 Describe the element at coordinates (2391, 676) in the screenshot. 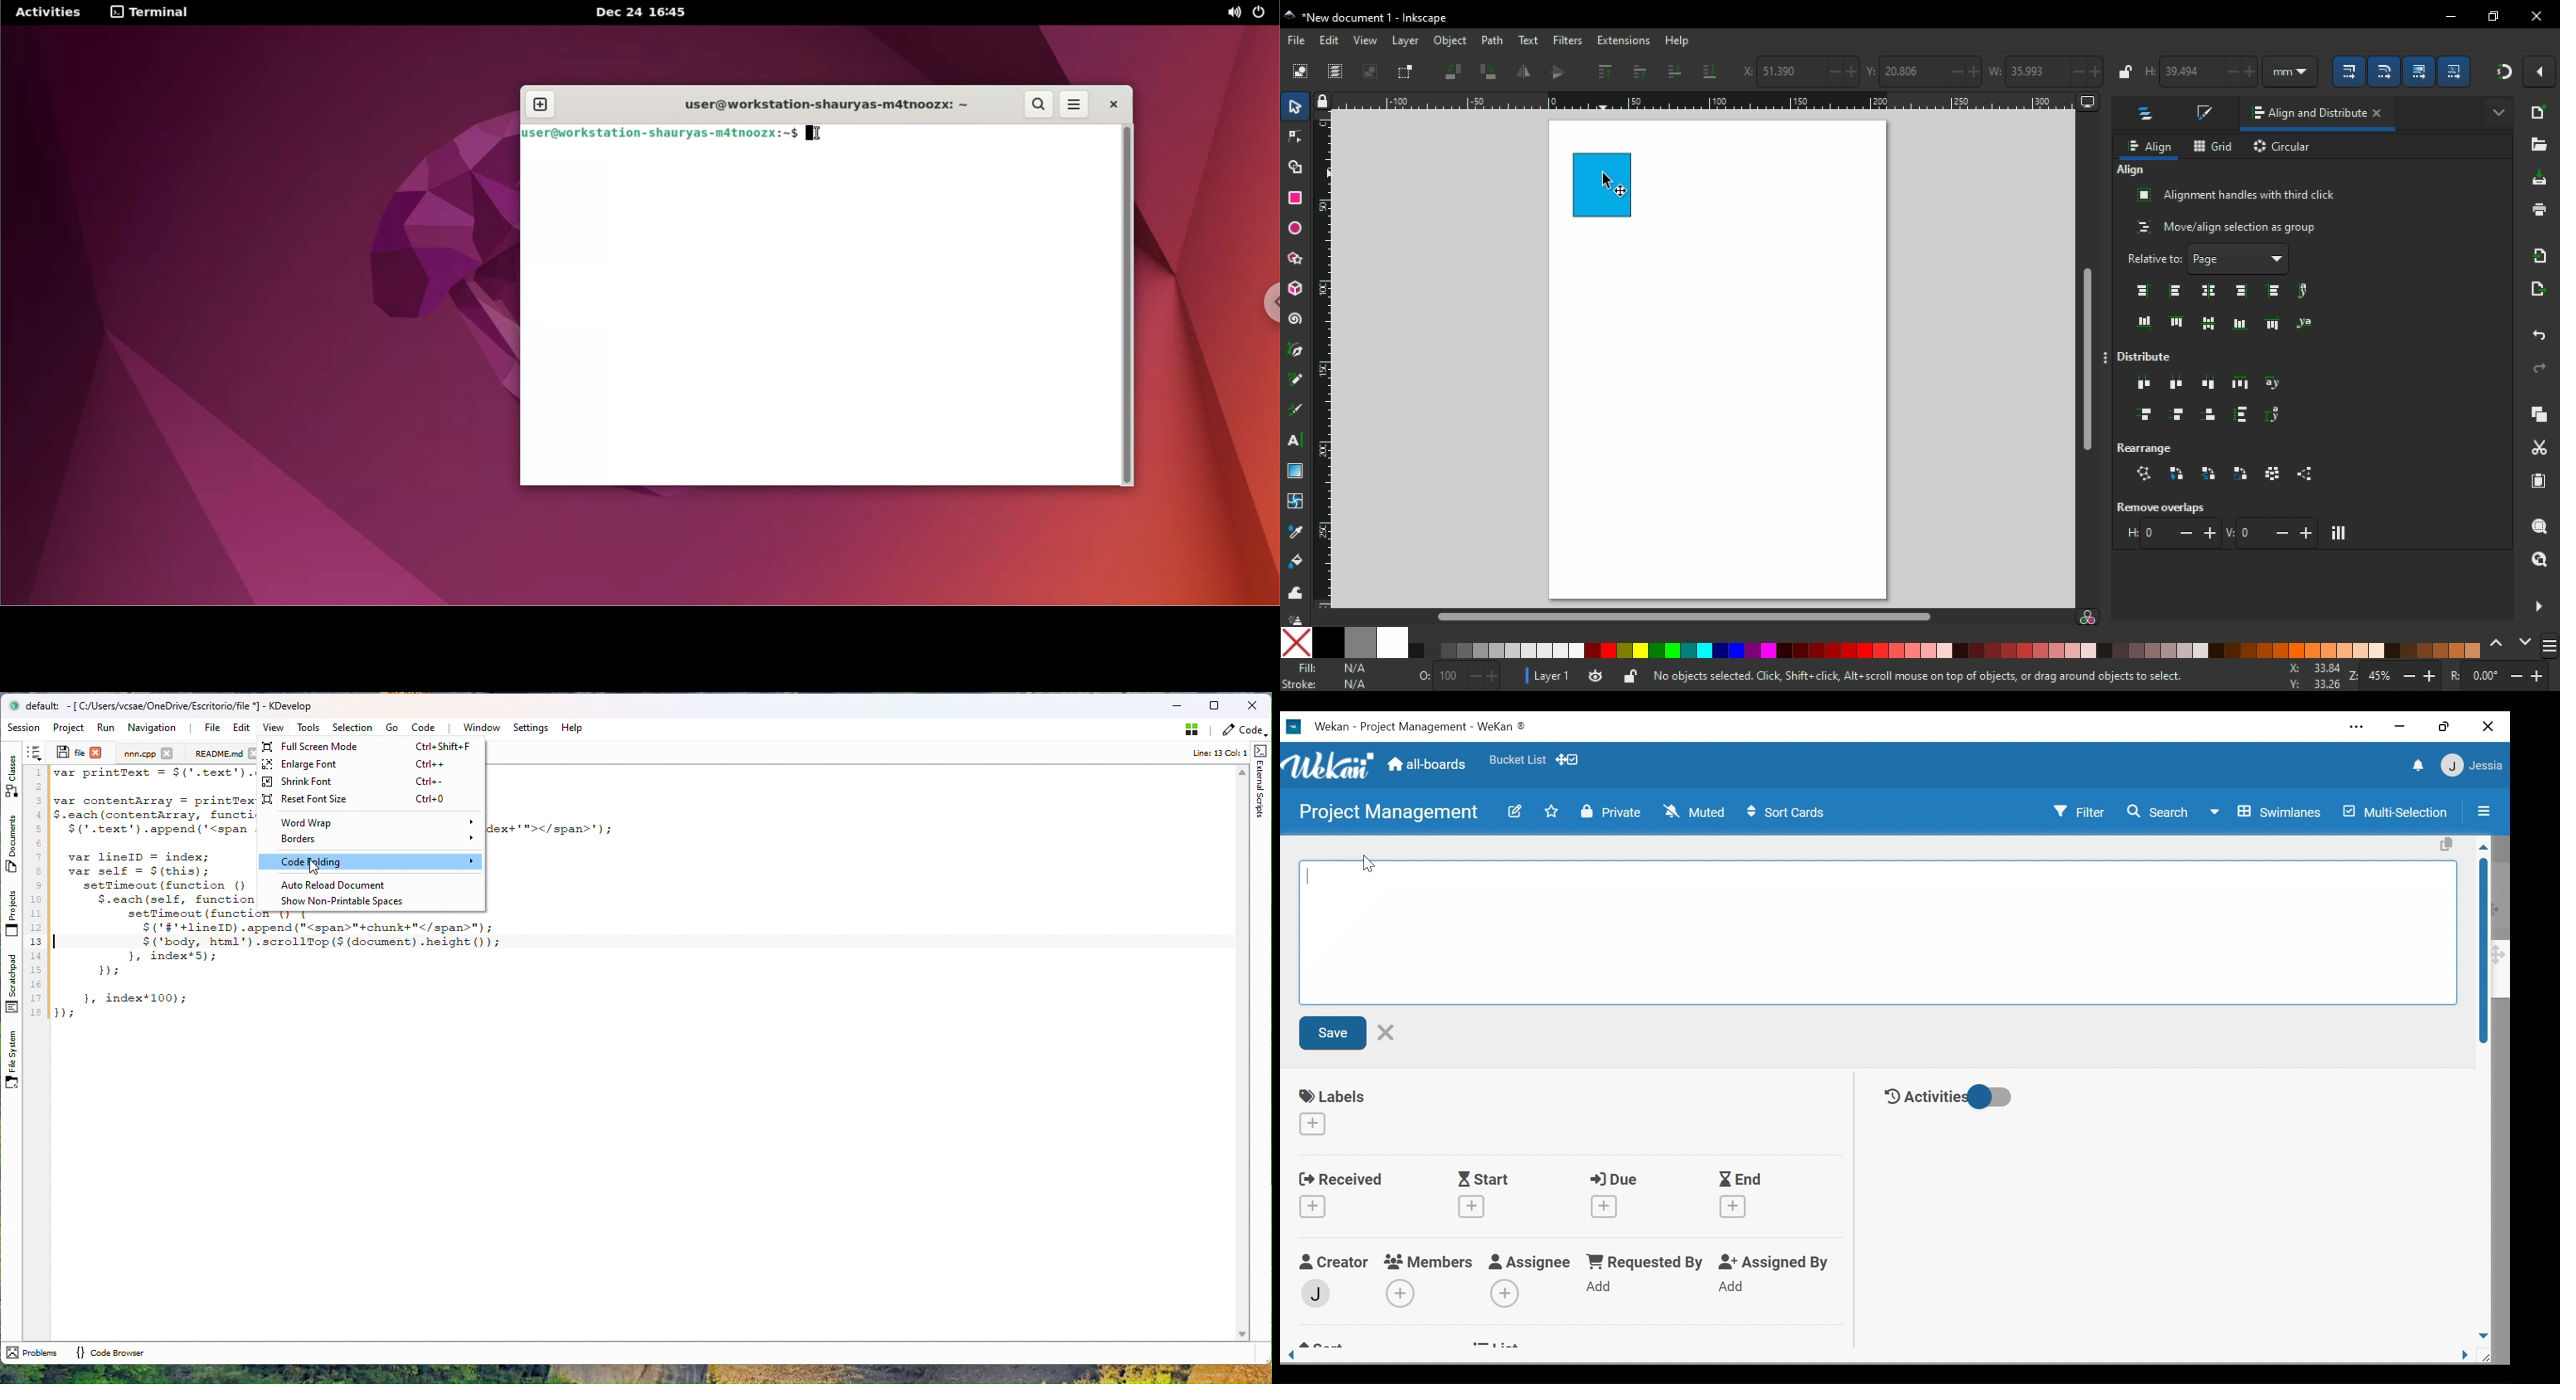

I see `zoom in/zoom out` at that location.